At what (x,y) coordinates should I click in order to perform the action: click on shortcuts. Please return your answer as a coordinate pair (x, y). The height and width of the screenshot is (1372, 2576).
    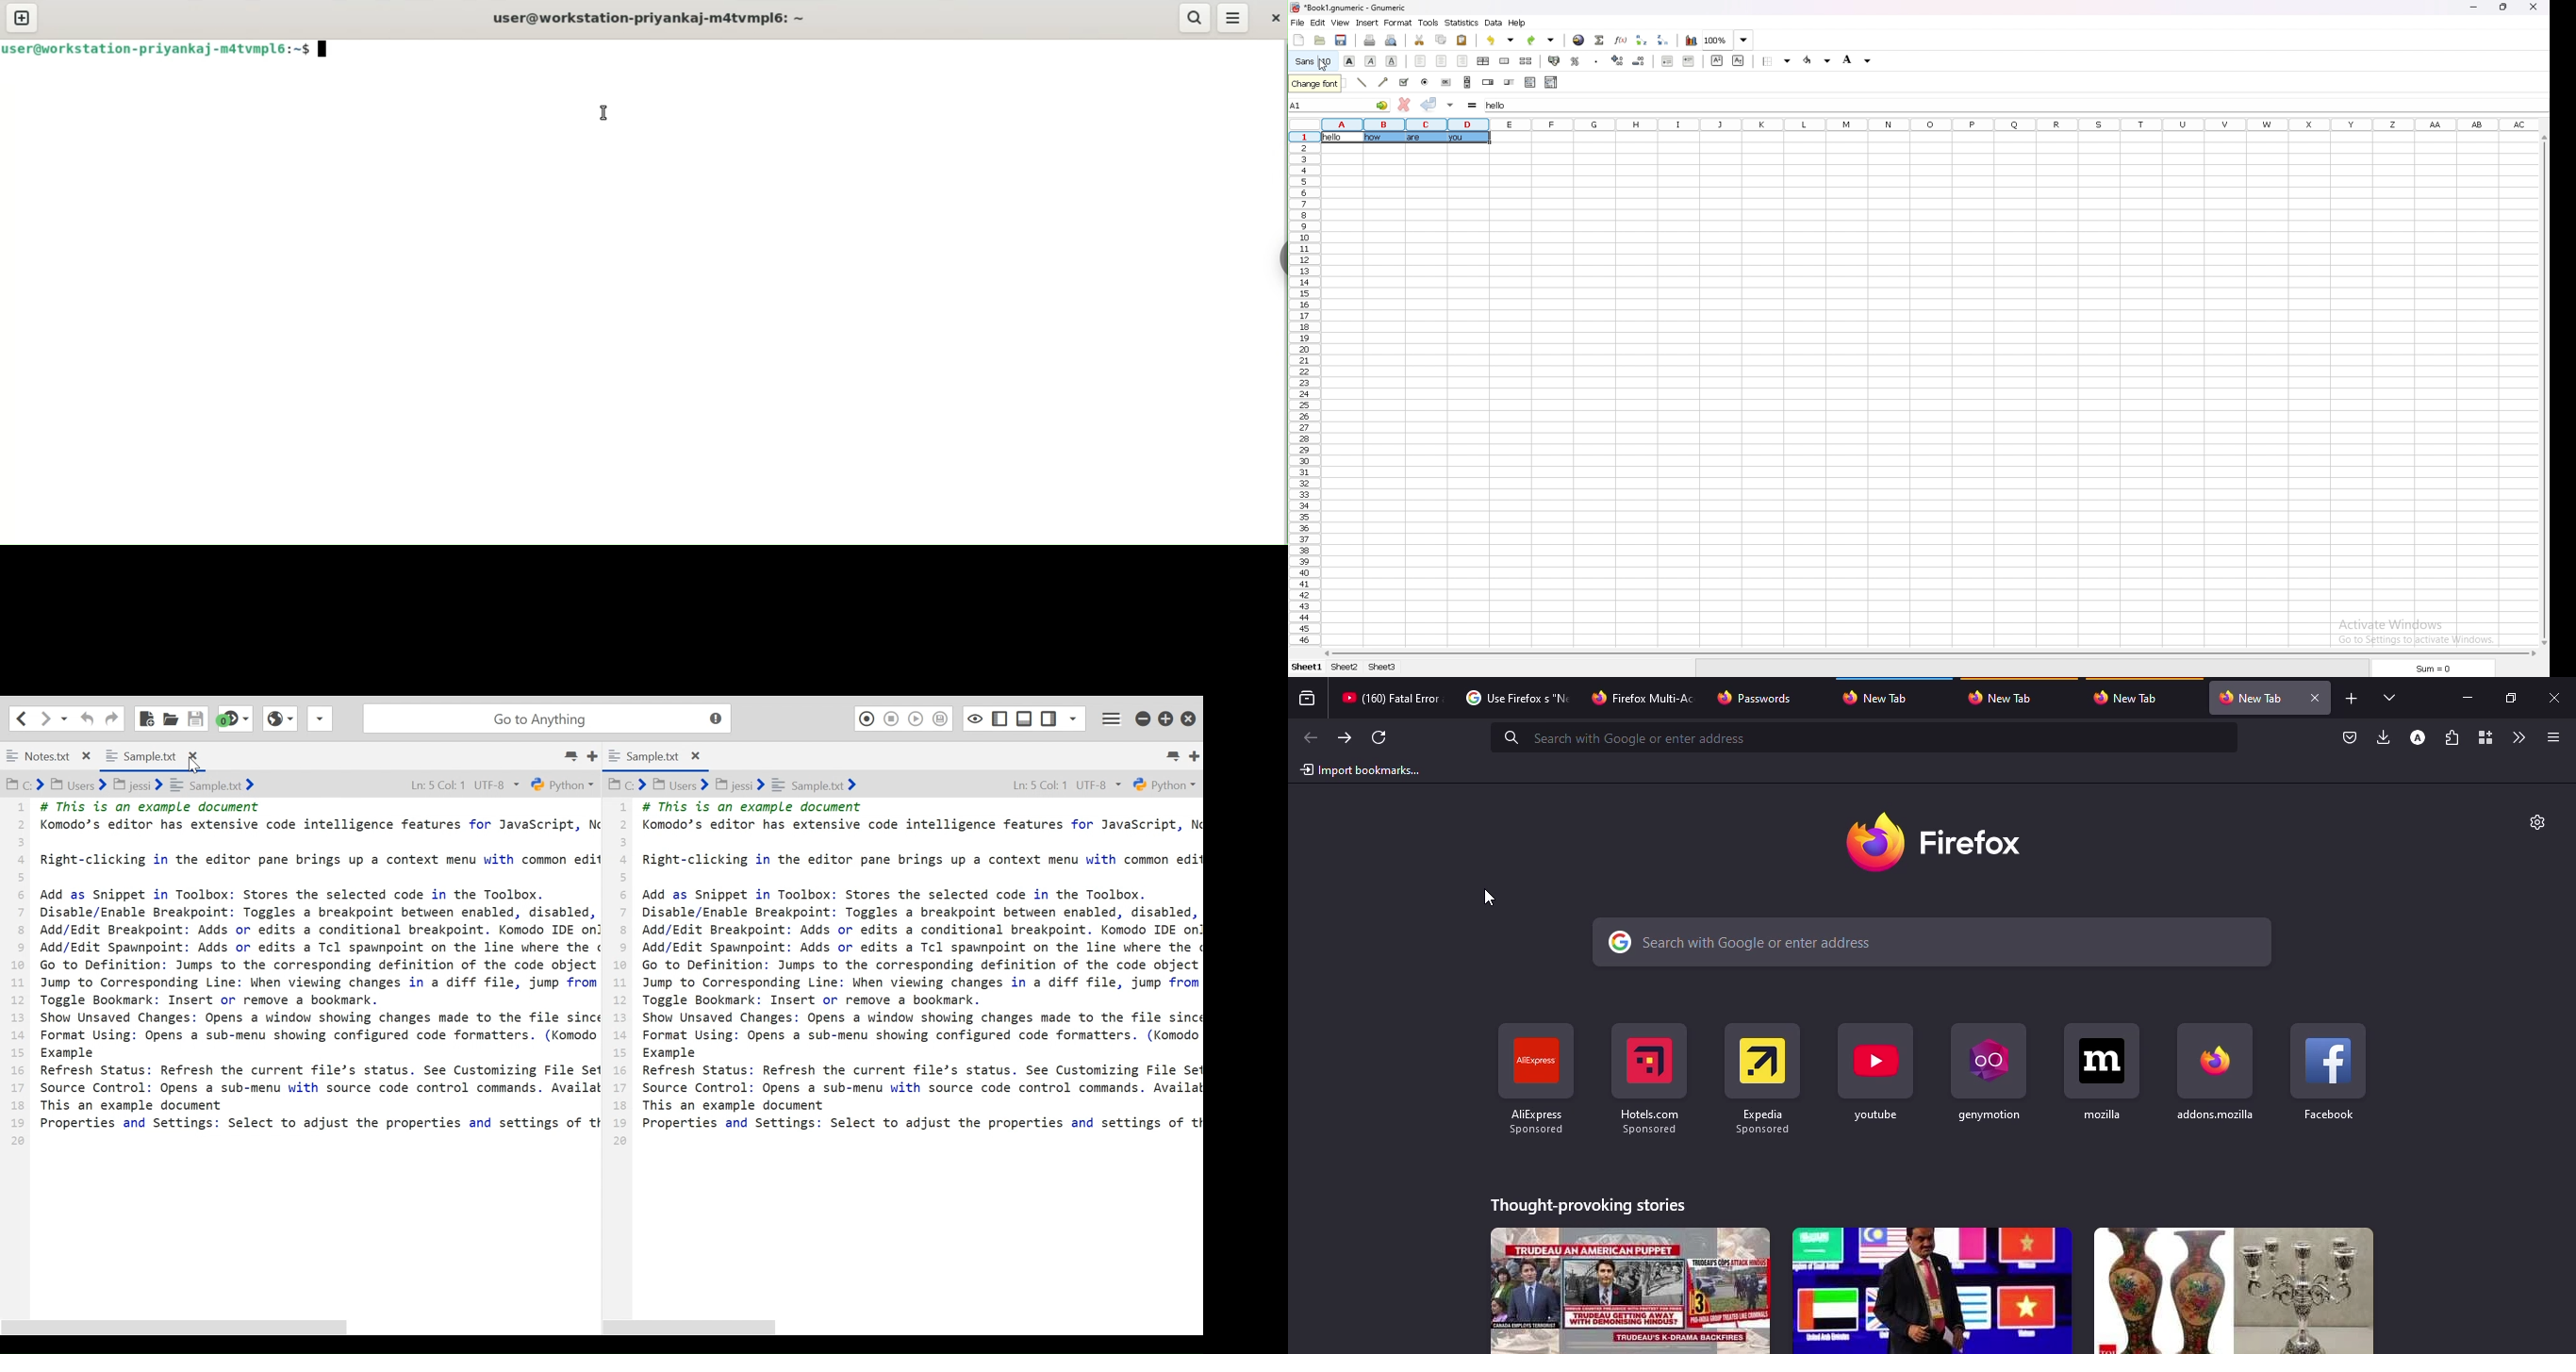
    Looking at the image, I should click on (1988, 1076).